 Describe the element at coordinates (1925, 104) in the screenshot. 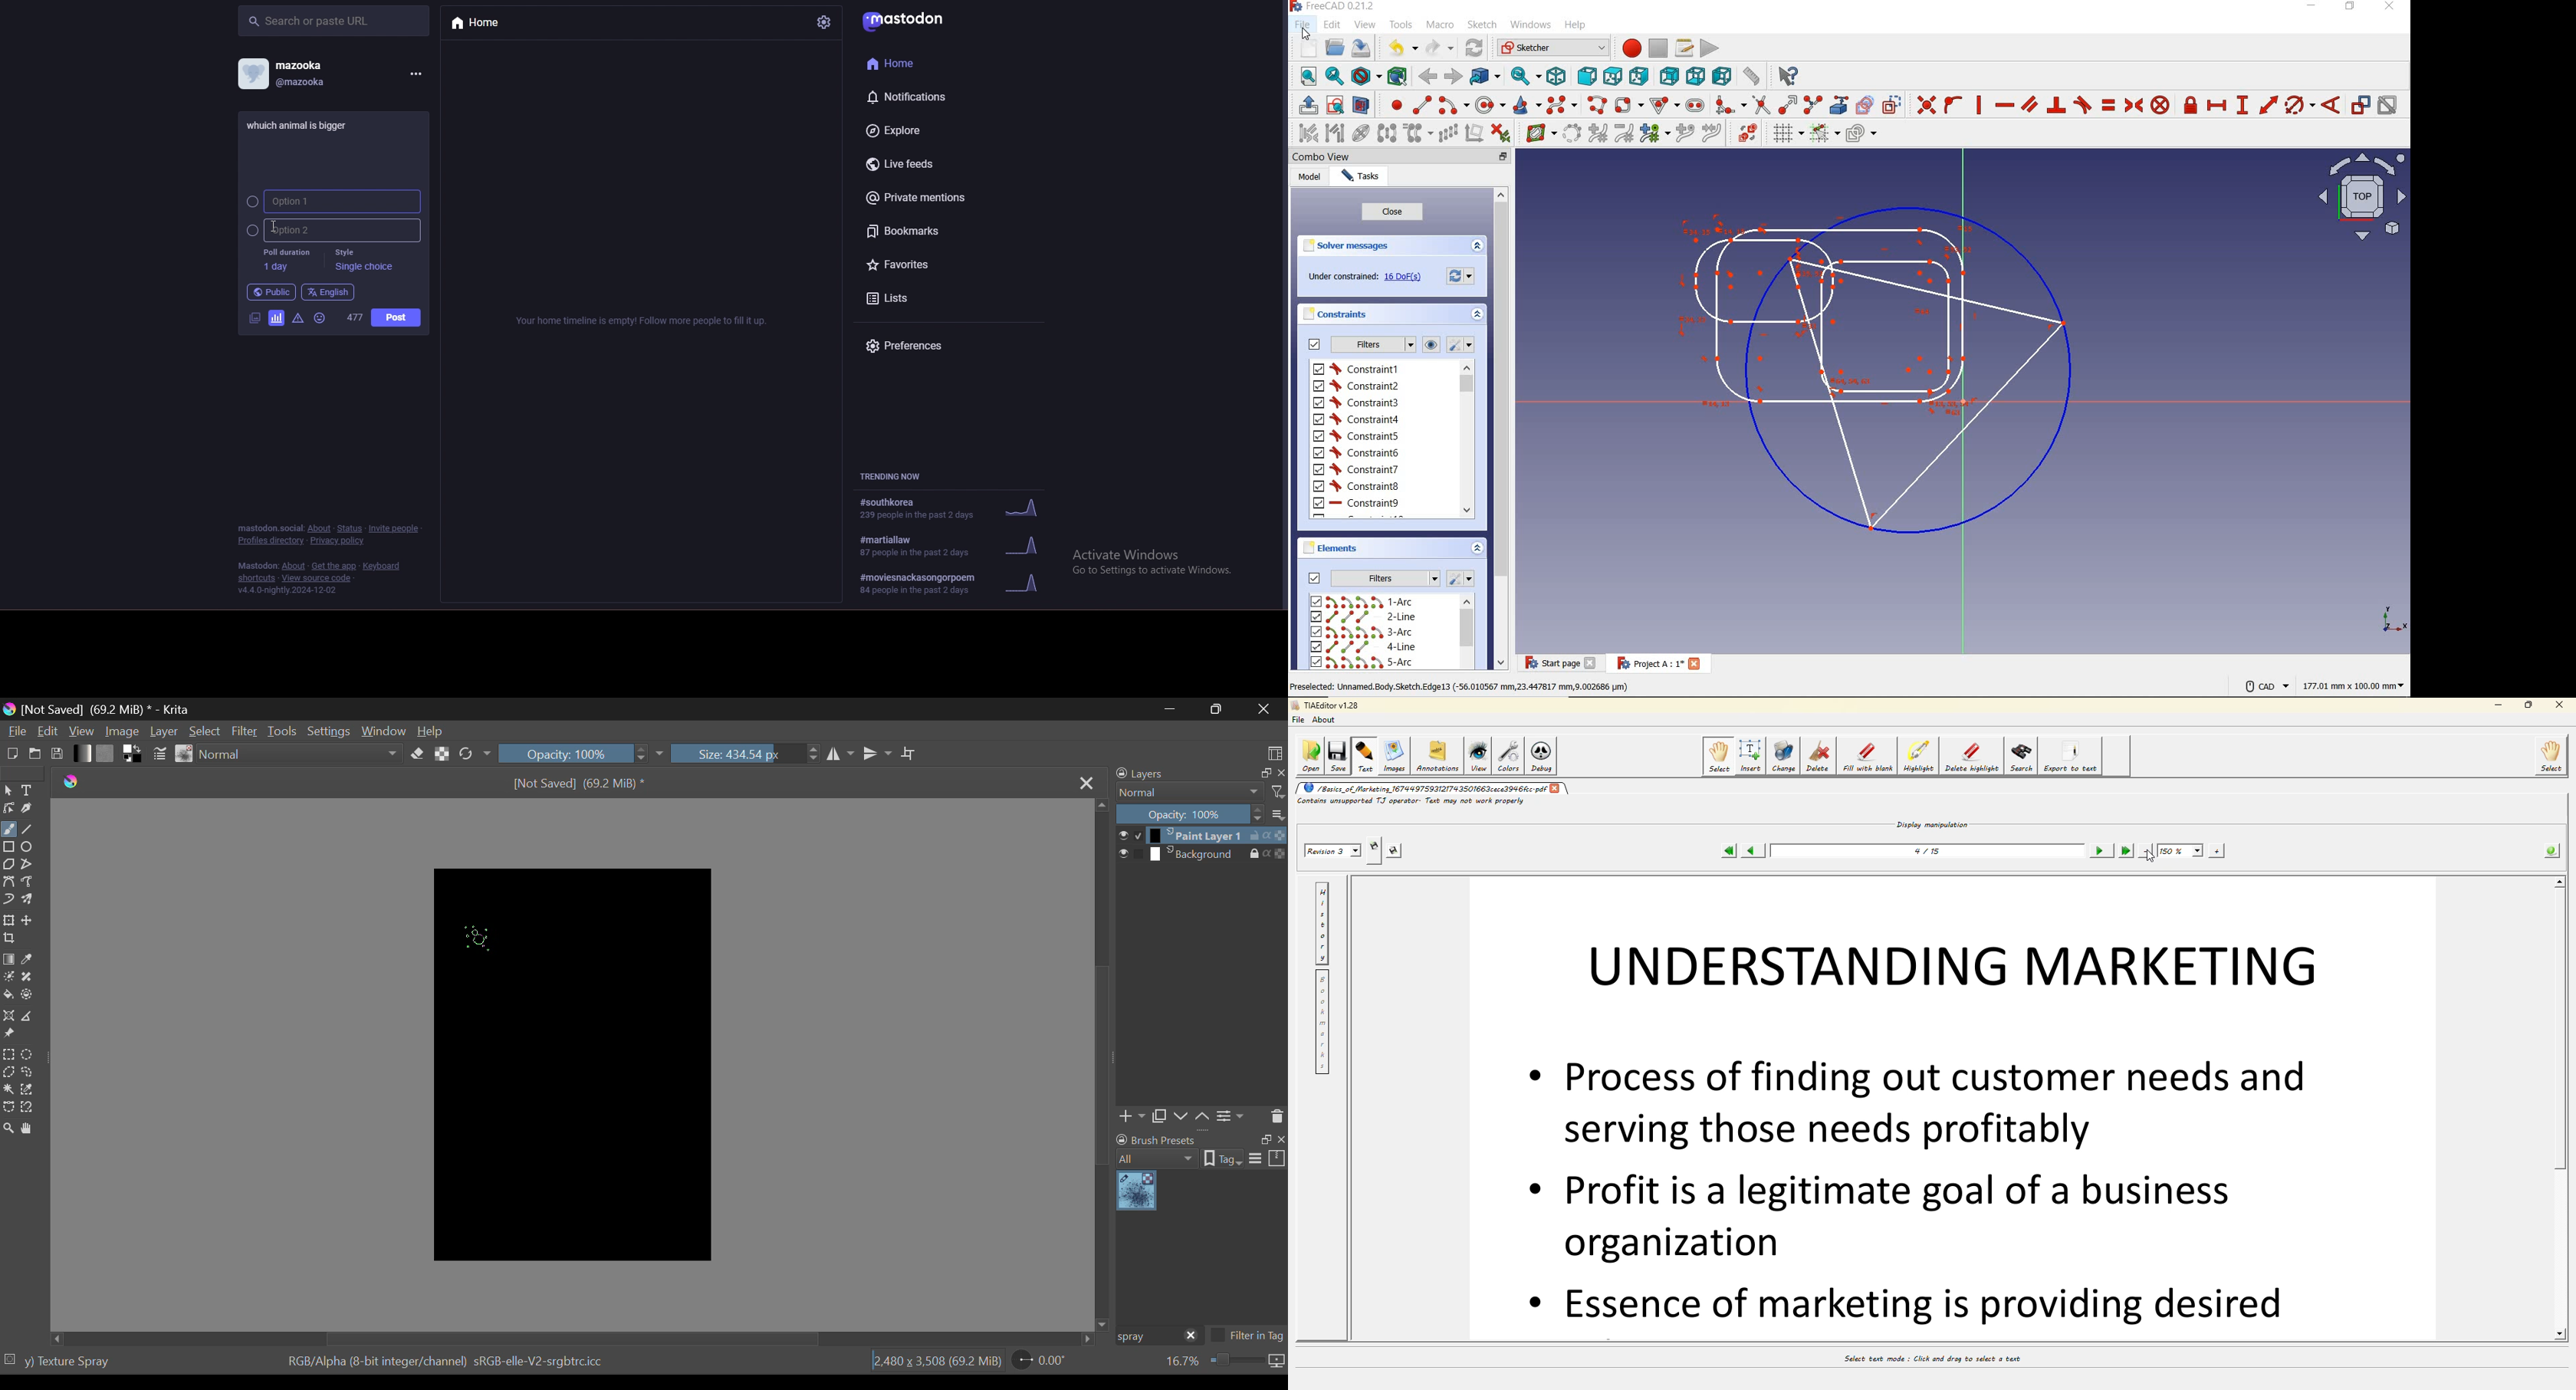

I see `constrain coincident` at that location.